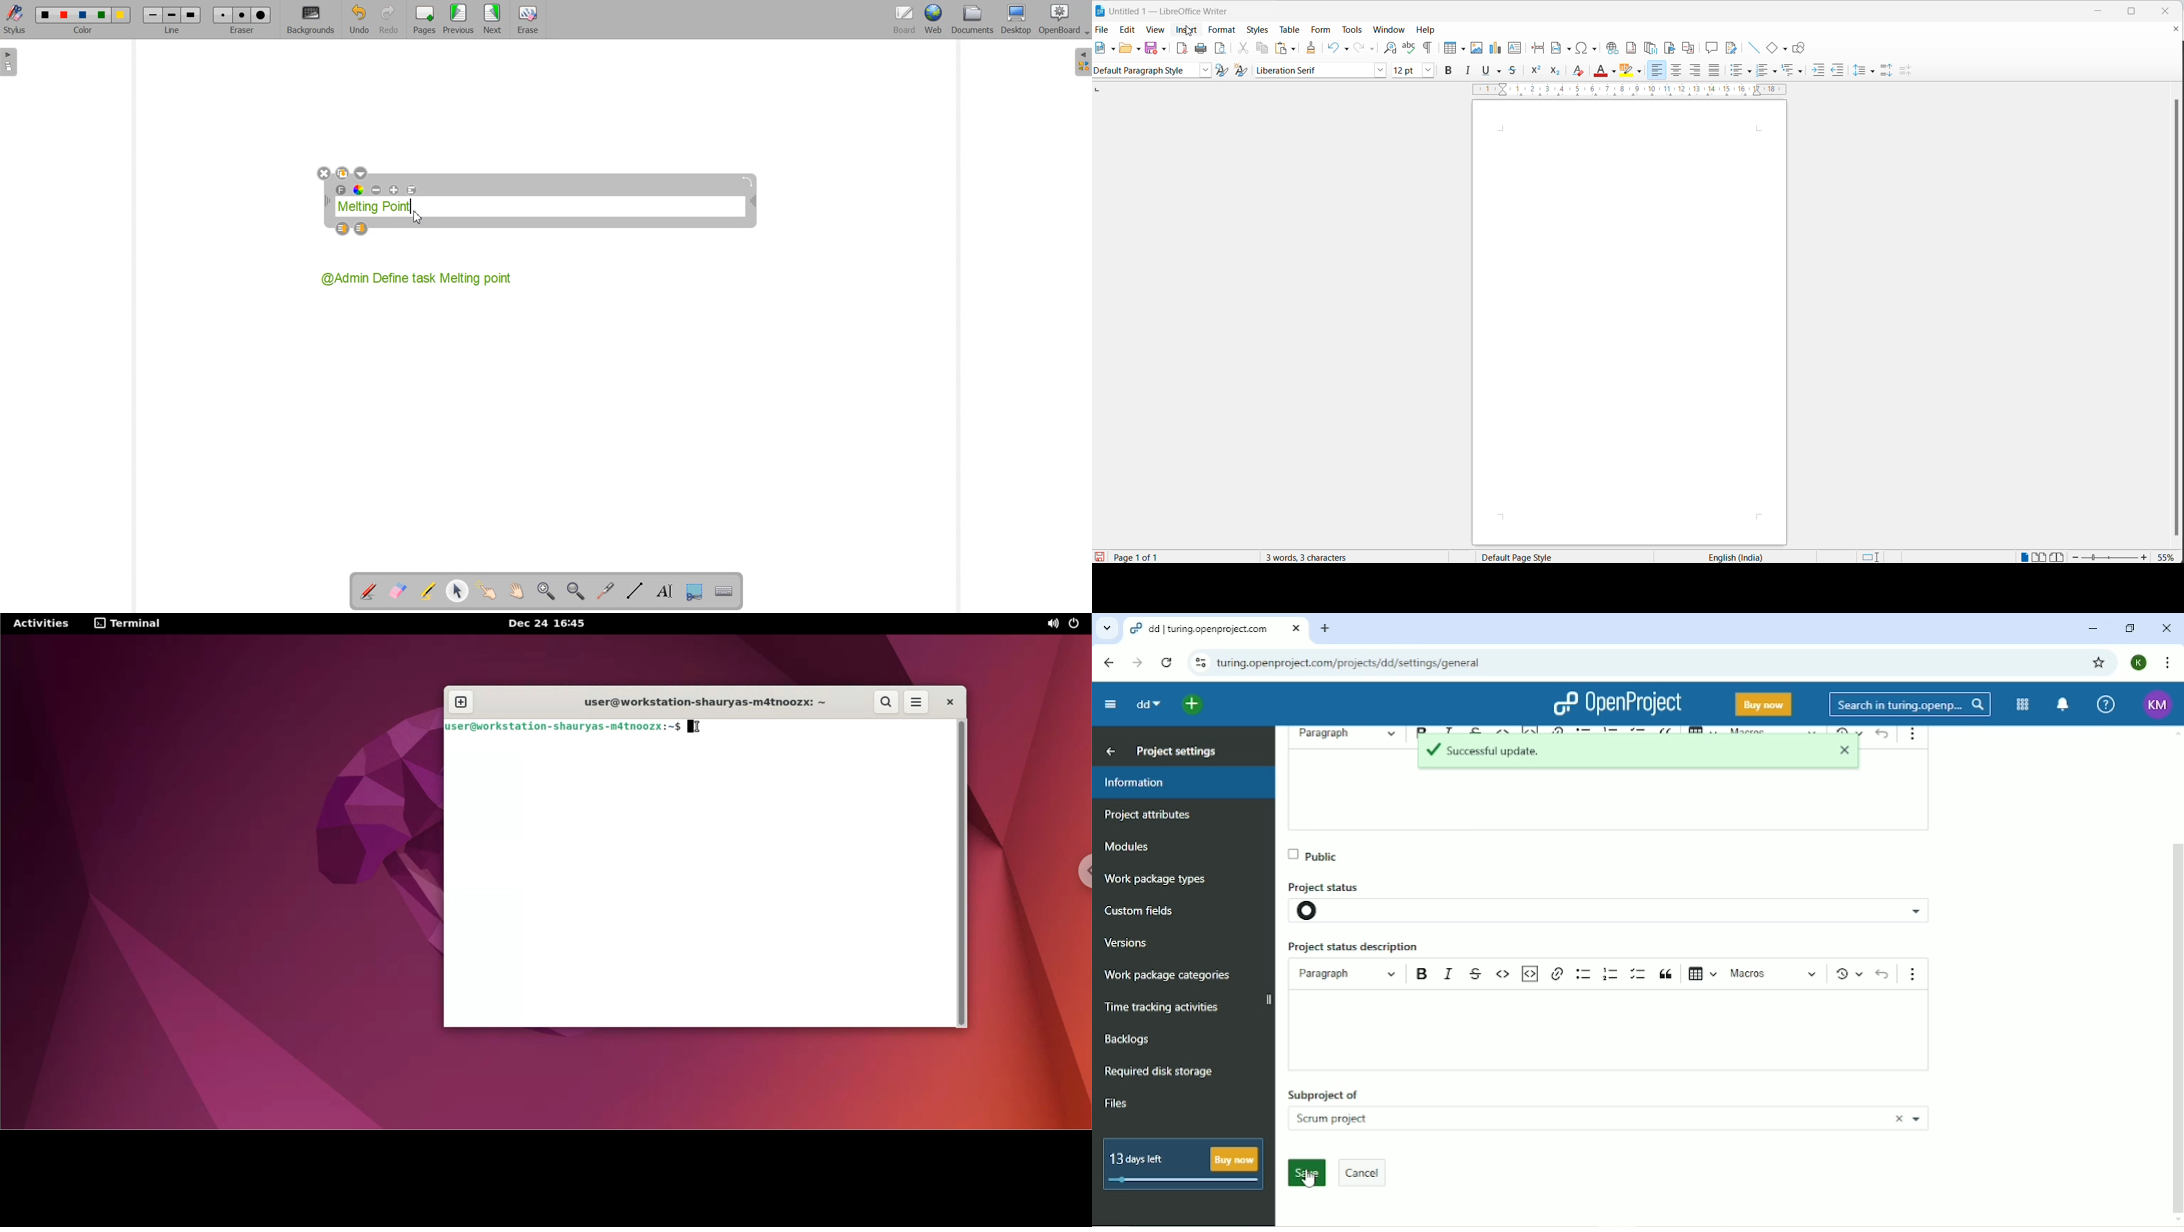 The height and width of the screenshot is (1232, 2184). Describe the element at coordinates (1221, 29) in the screenshot. I see `format` at that location.